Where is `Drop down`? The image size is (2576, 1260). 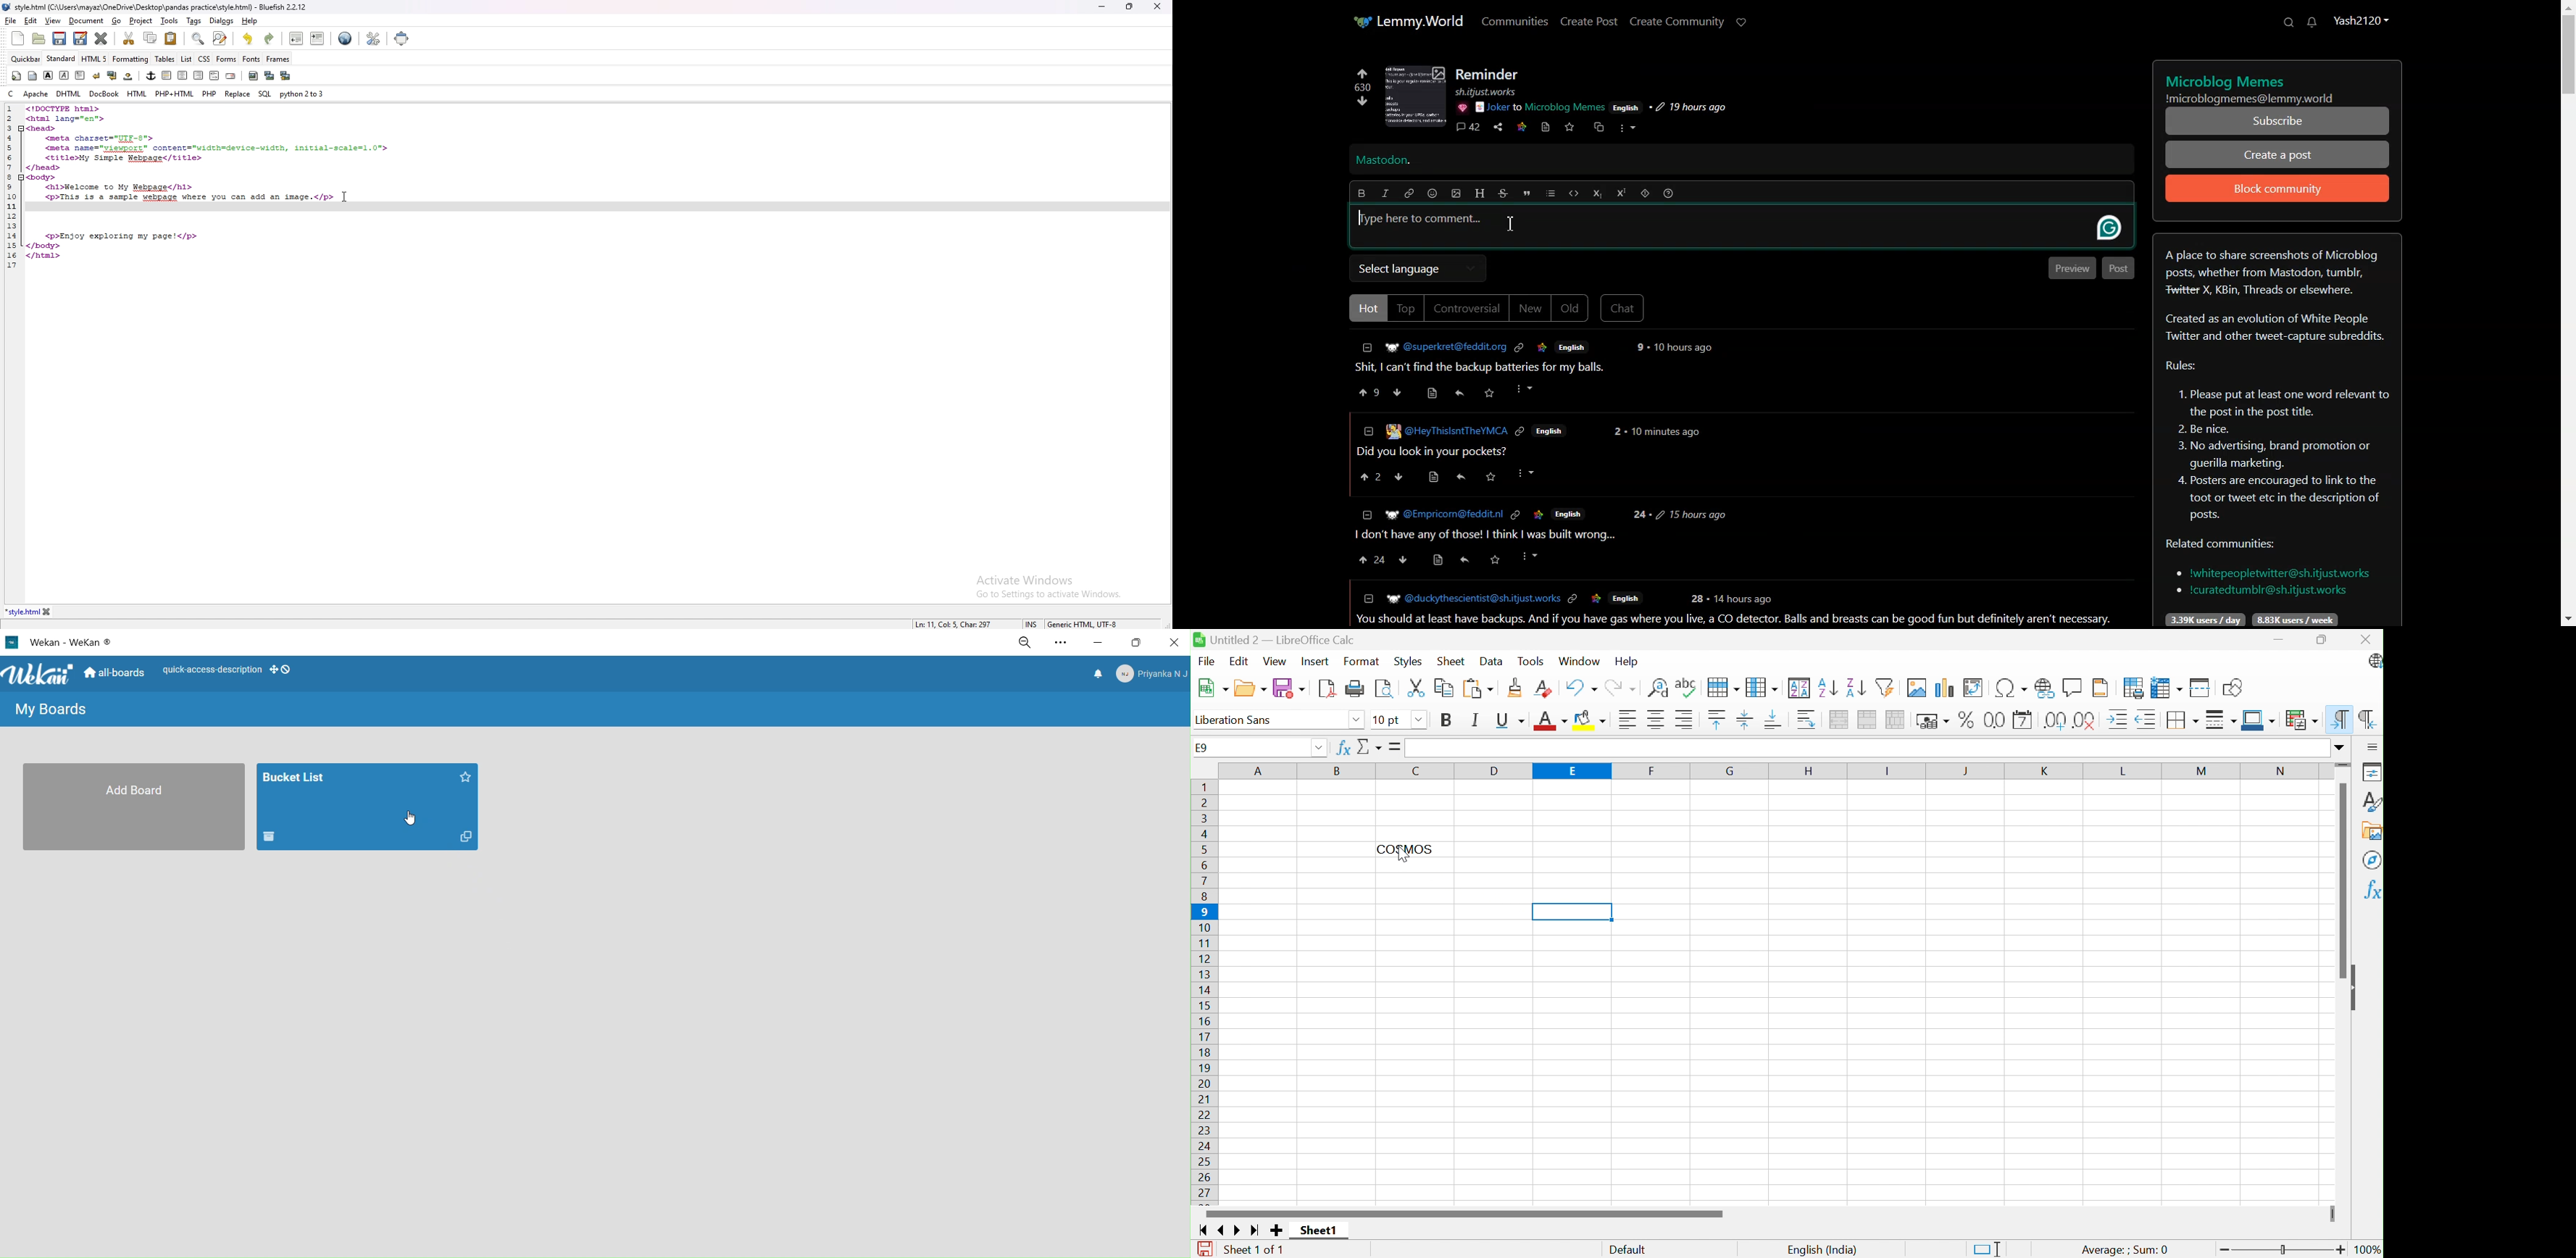 Drop down is located at coordinates (1421, 721).